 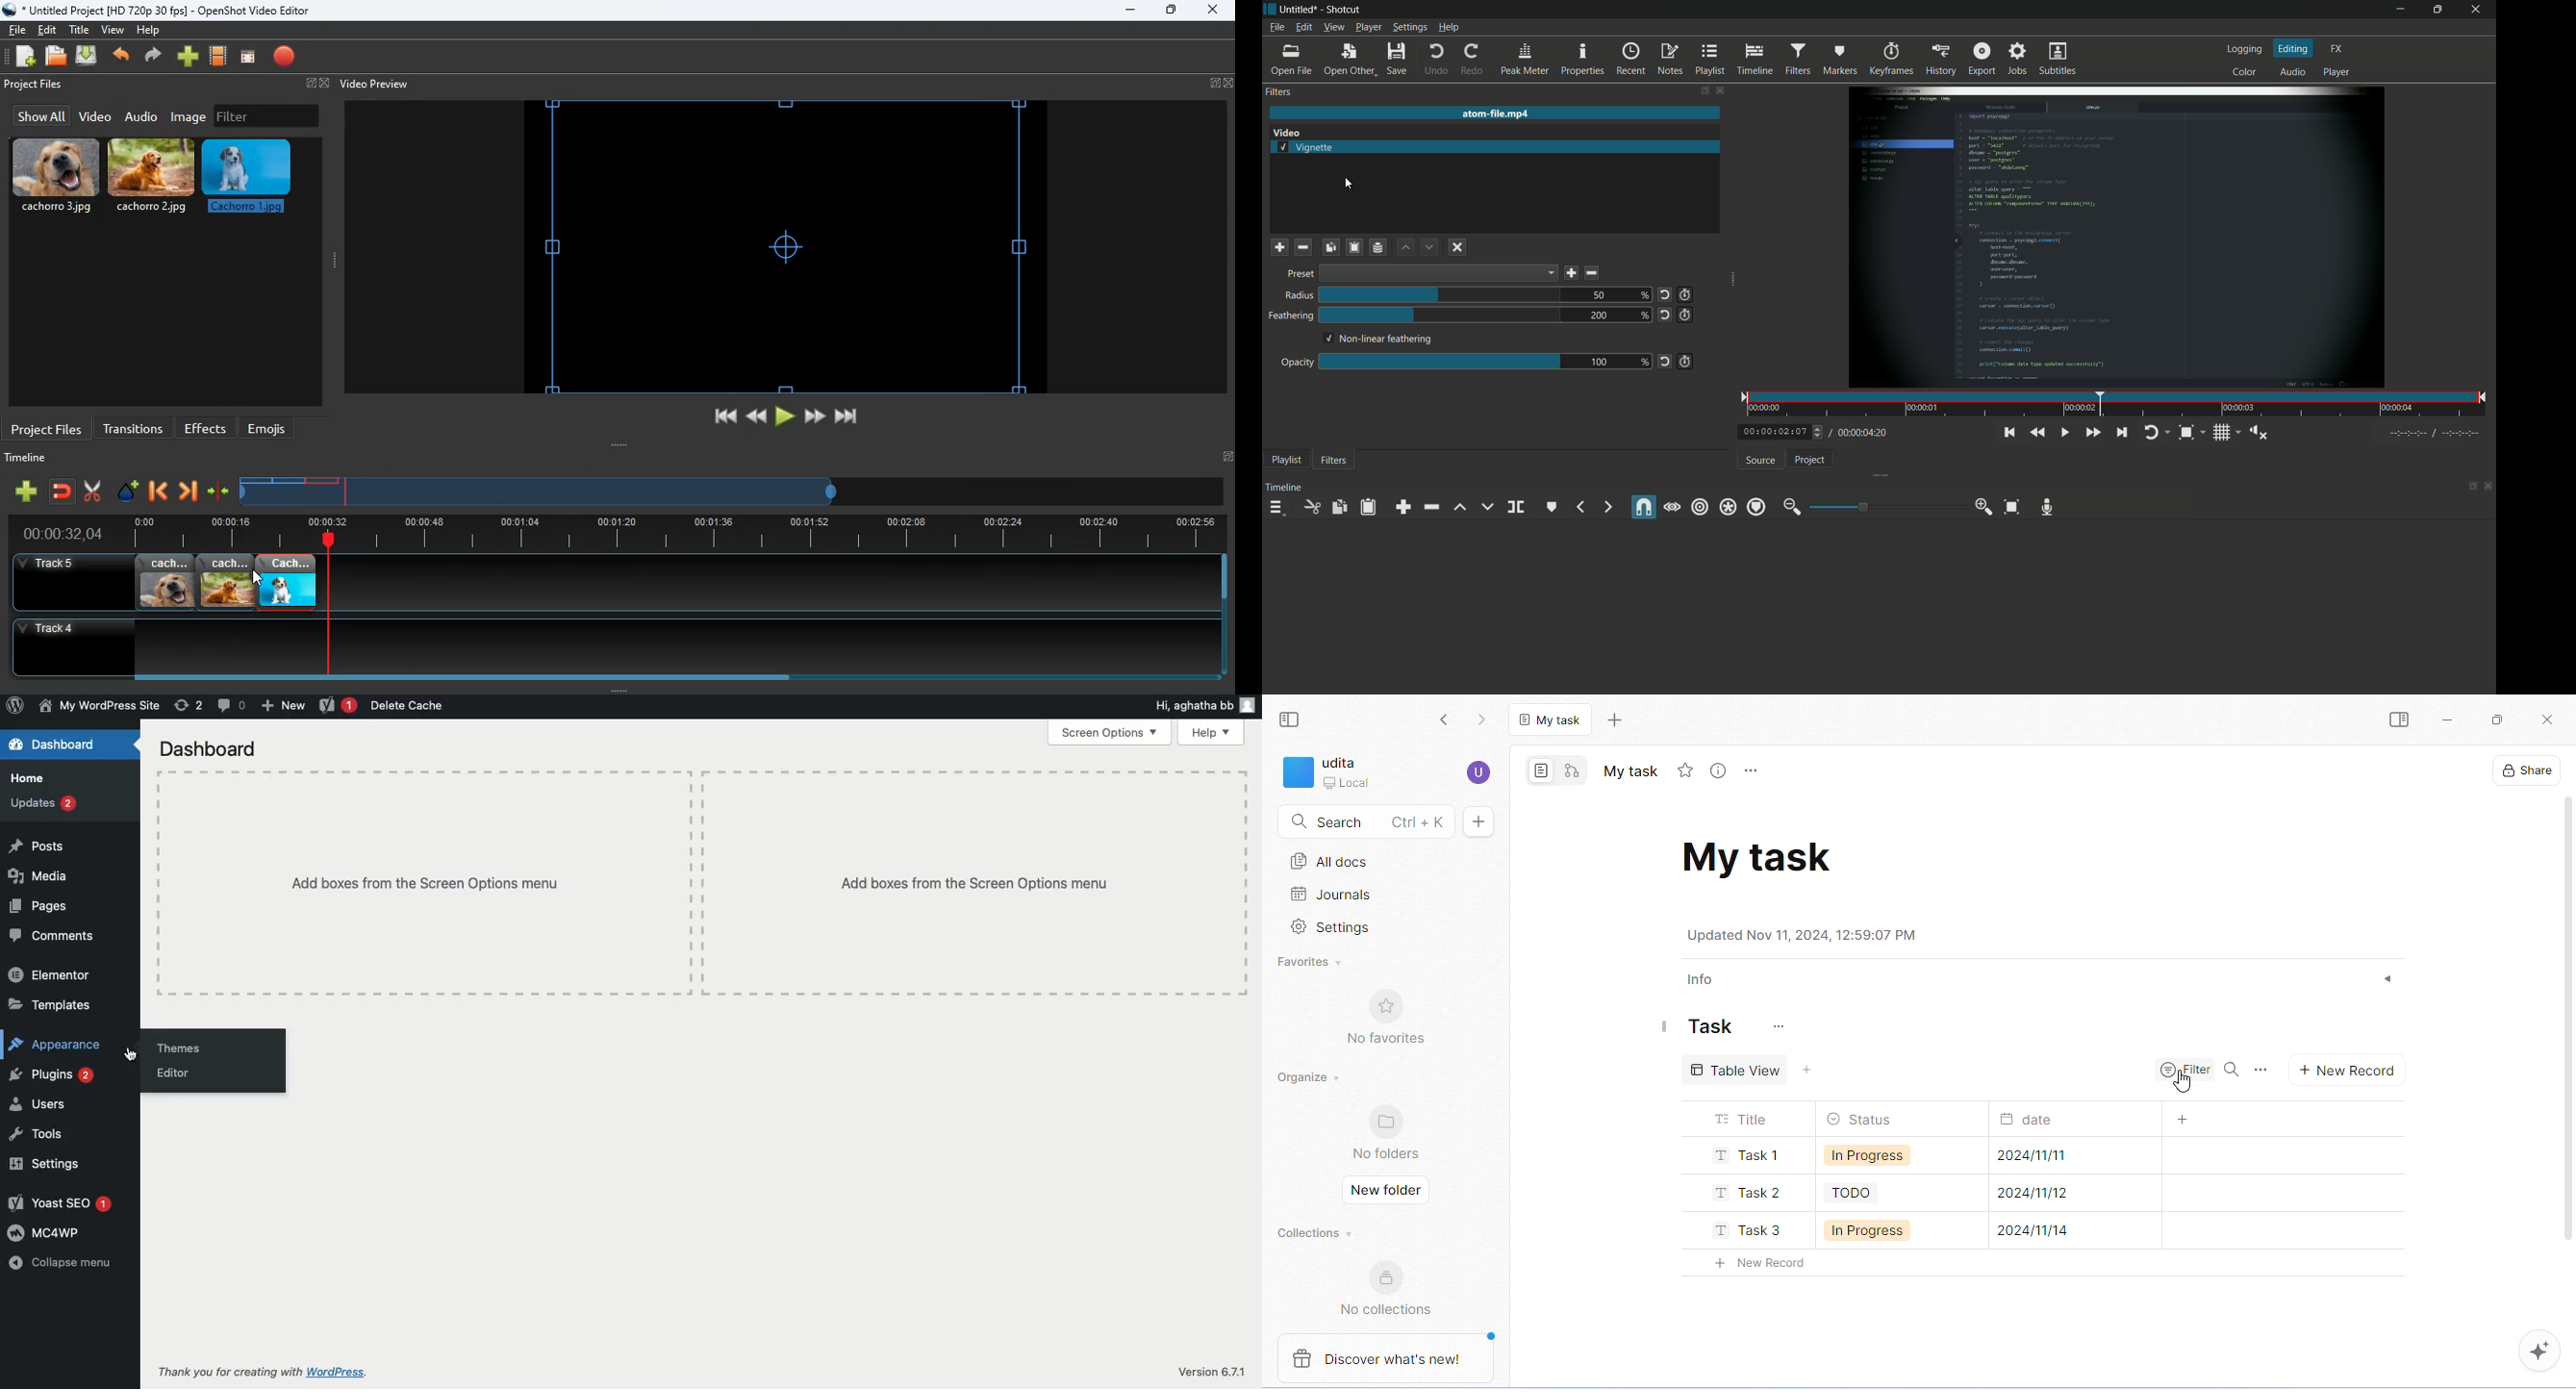 I want to click on dropdown, so click(x=1438, y=273).